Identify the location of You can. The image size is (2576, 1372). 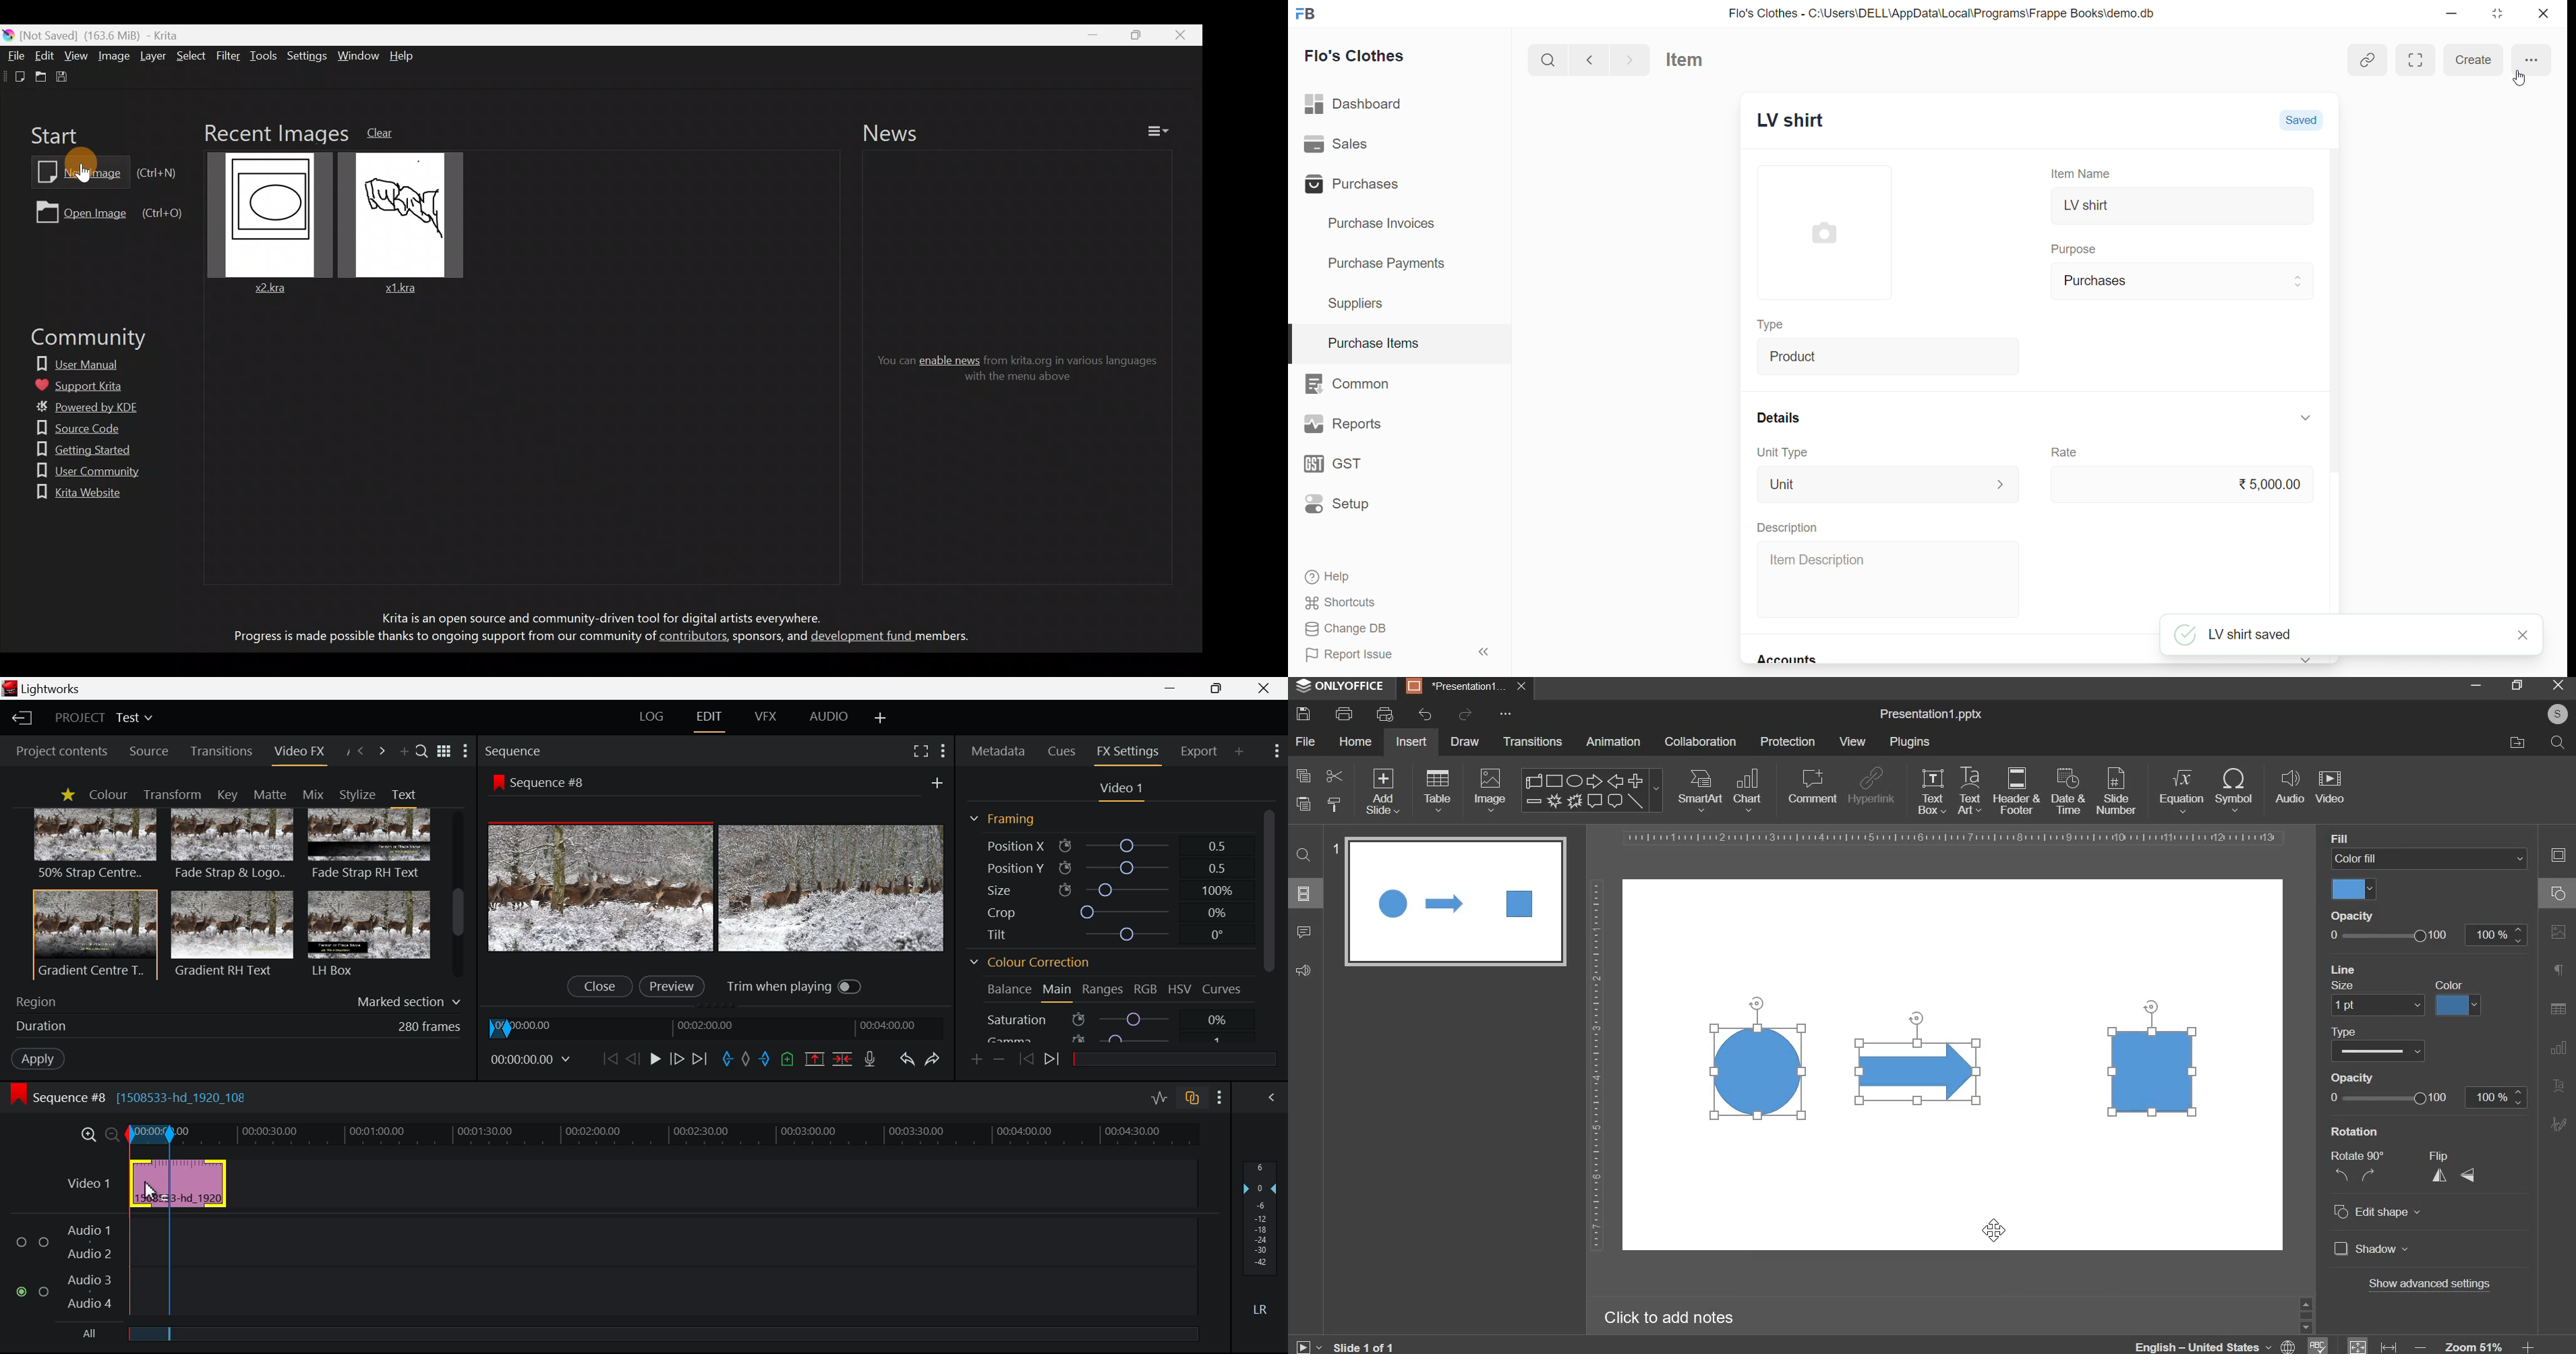
(888, 360).